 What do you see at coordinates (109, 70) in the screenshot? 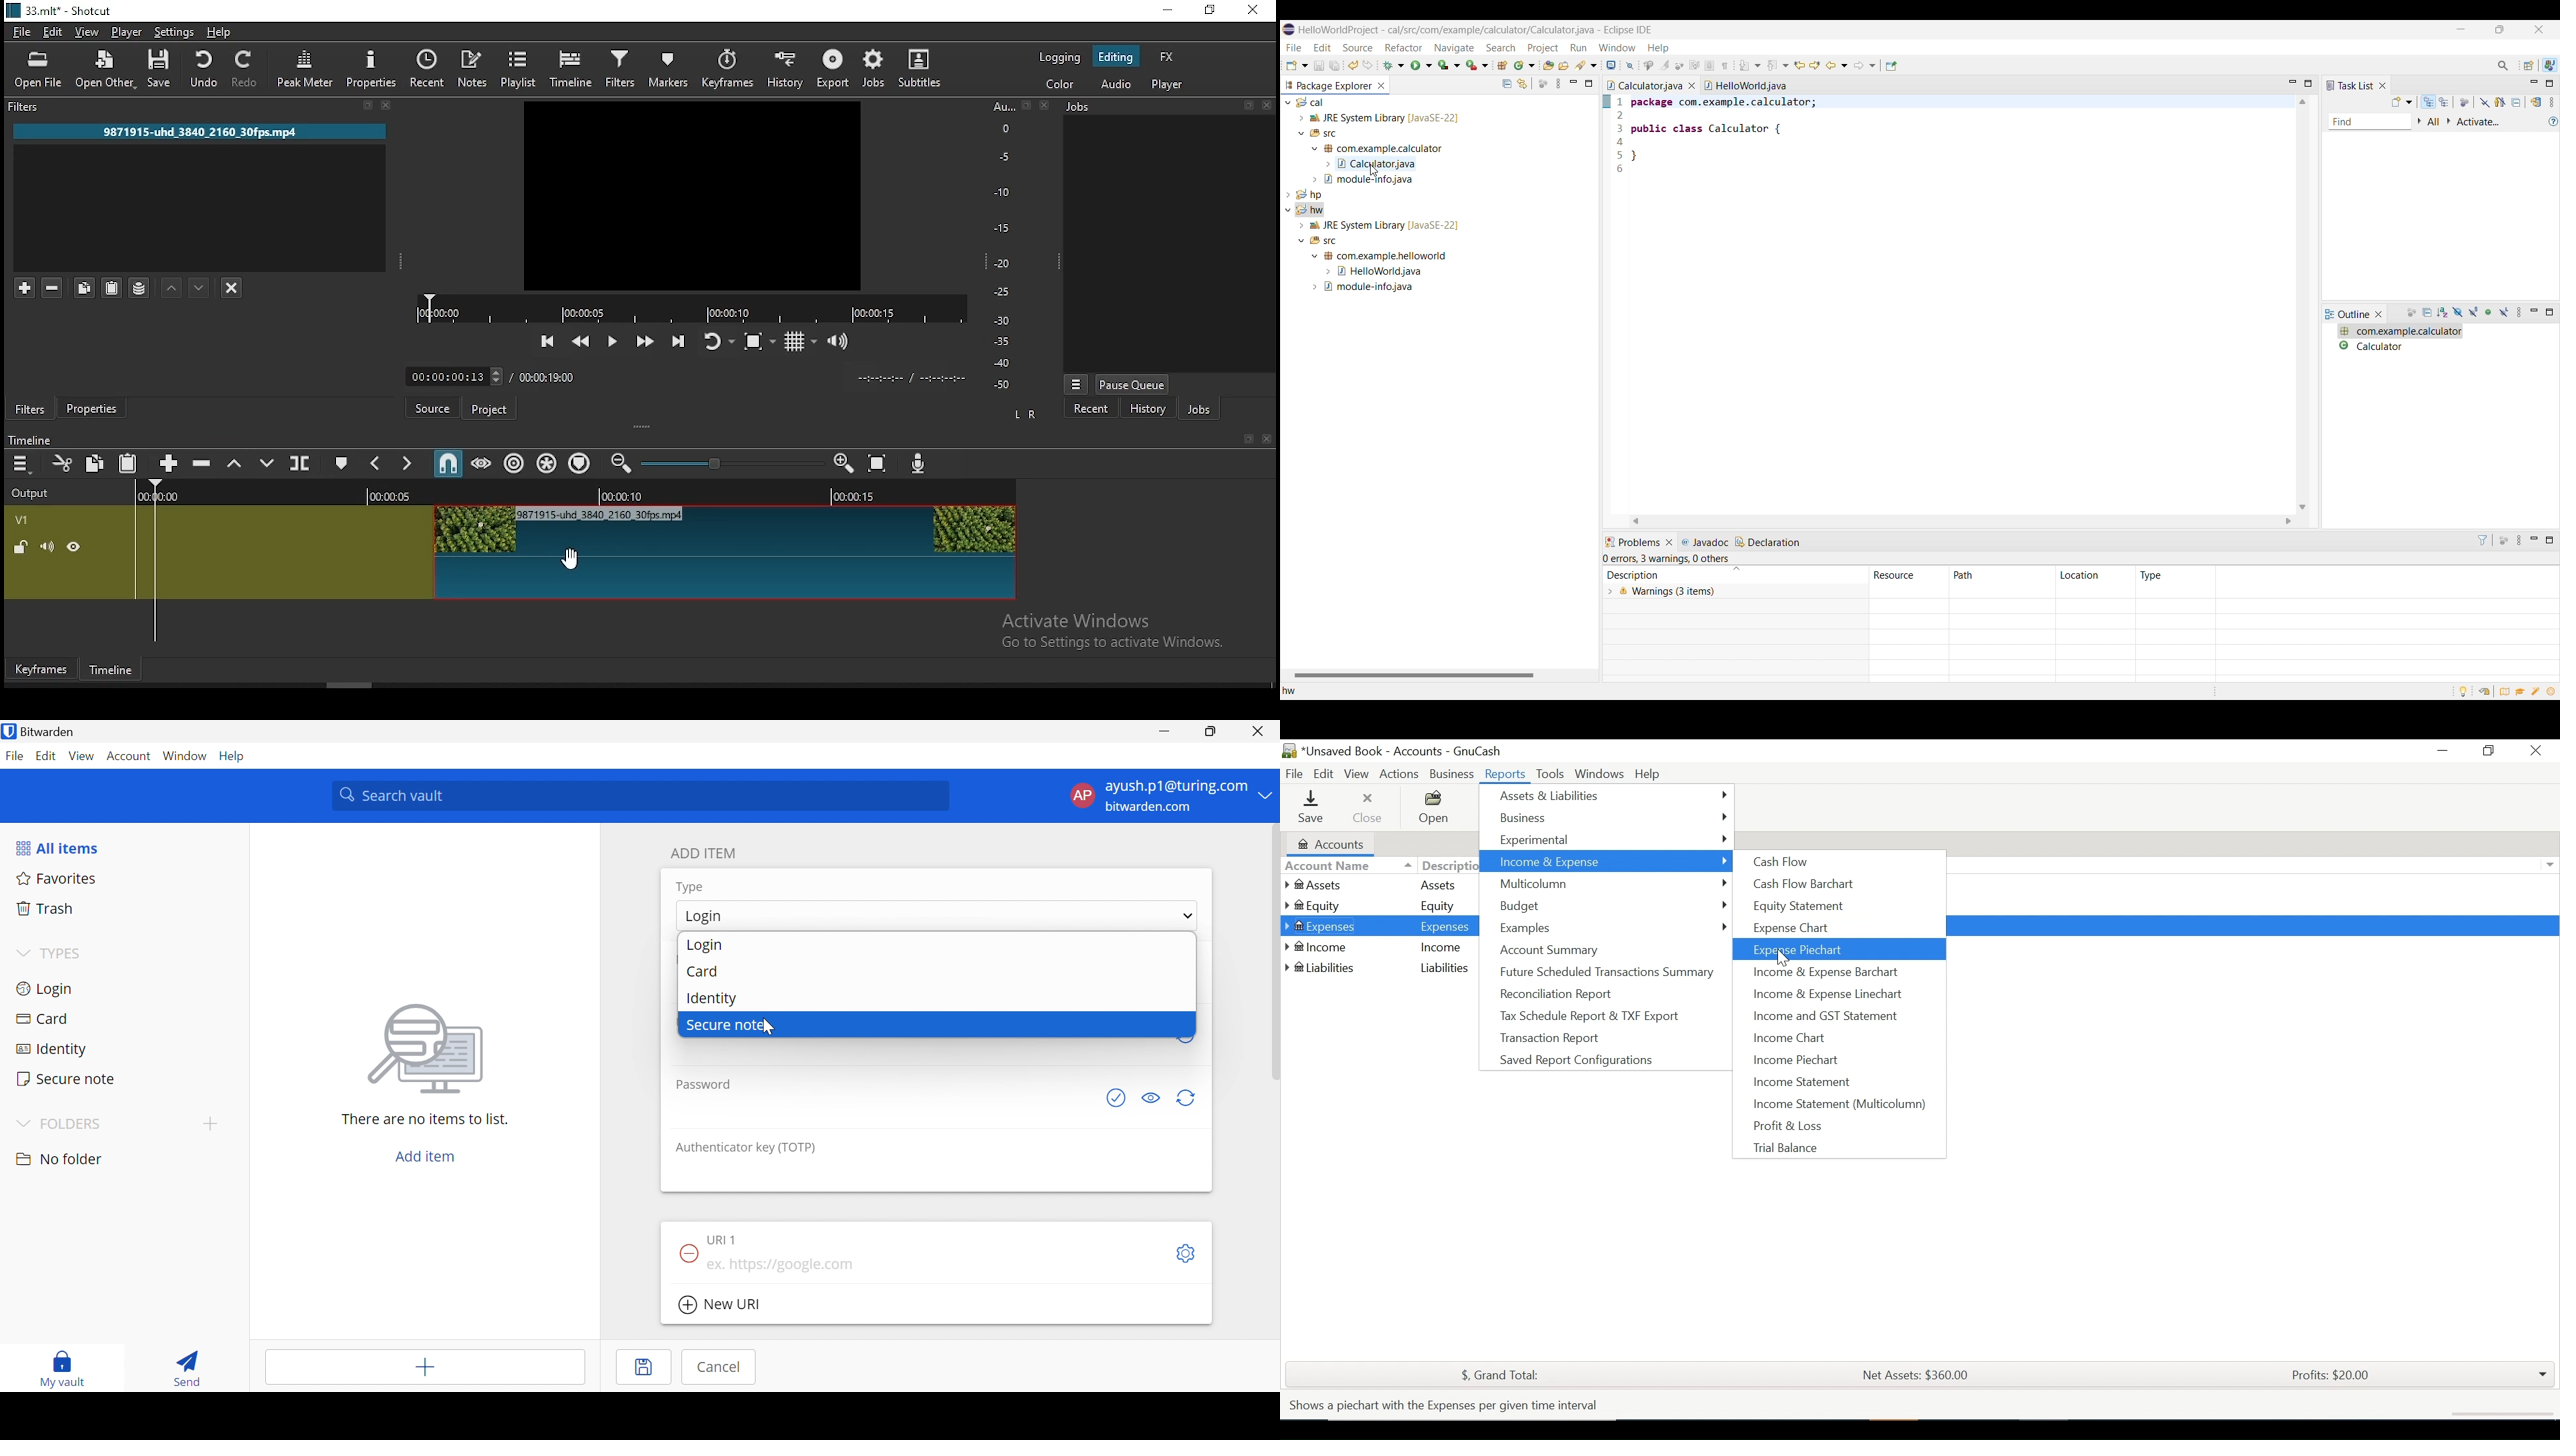
I see `open other` at bounding box center [109, 70].